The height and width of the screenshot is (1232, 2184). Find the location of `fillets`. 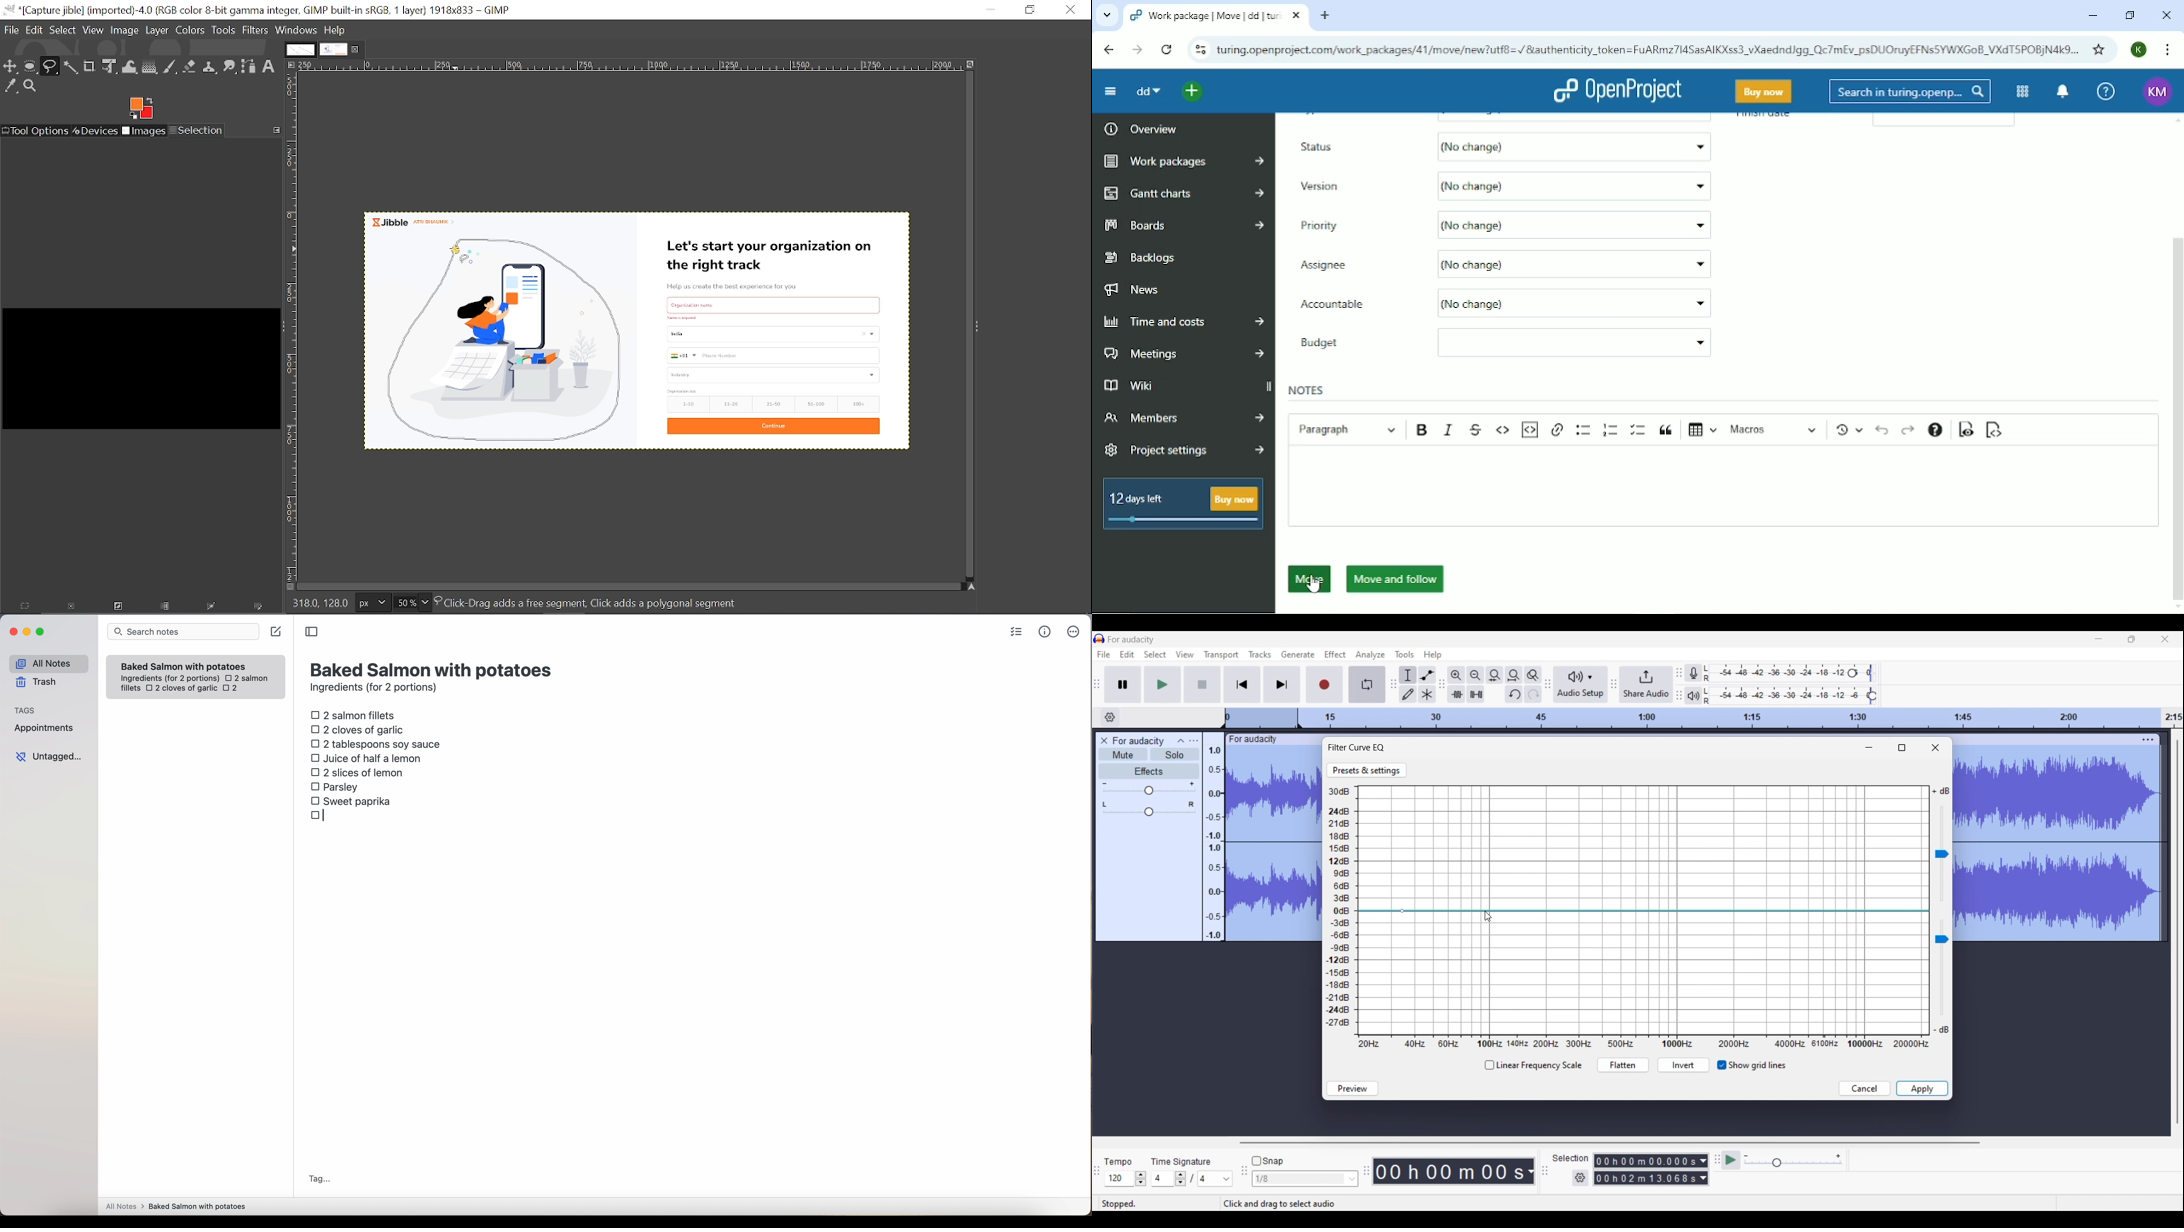

fillets is located at coordinates (131, 688).